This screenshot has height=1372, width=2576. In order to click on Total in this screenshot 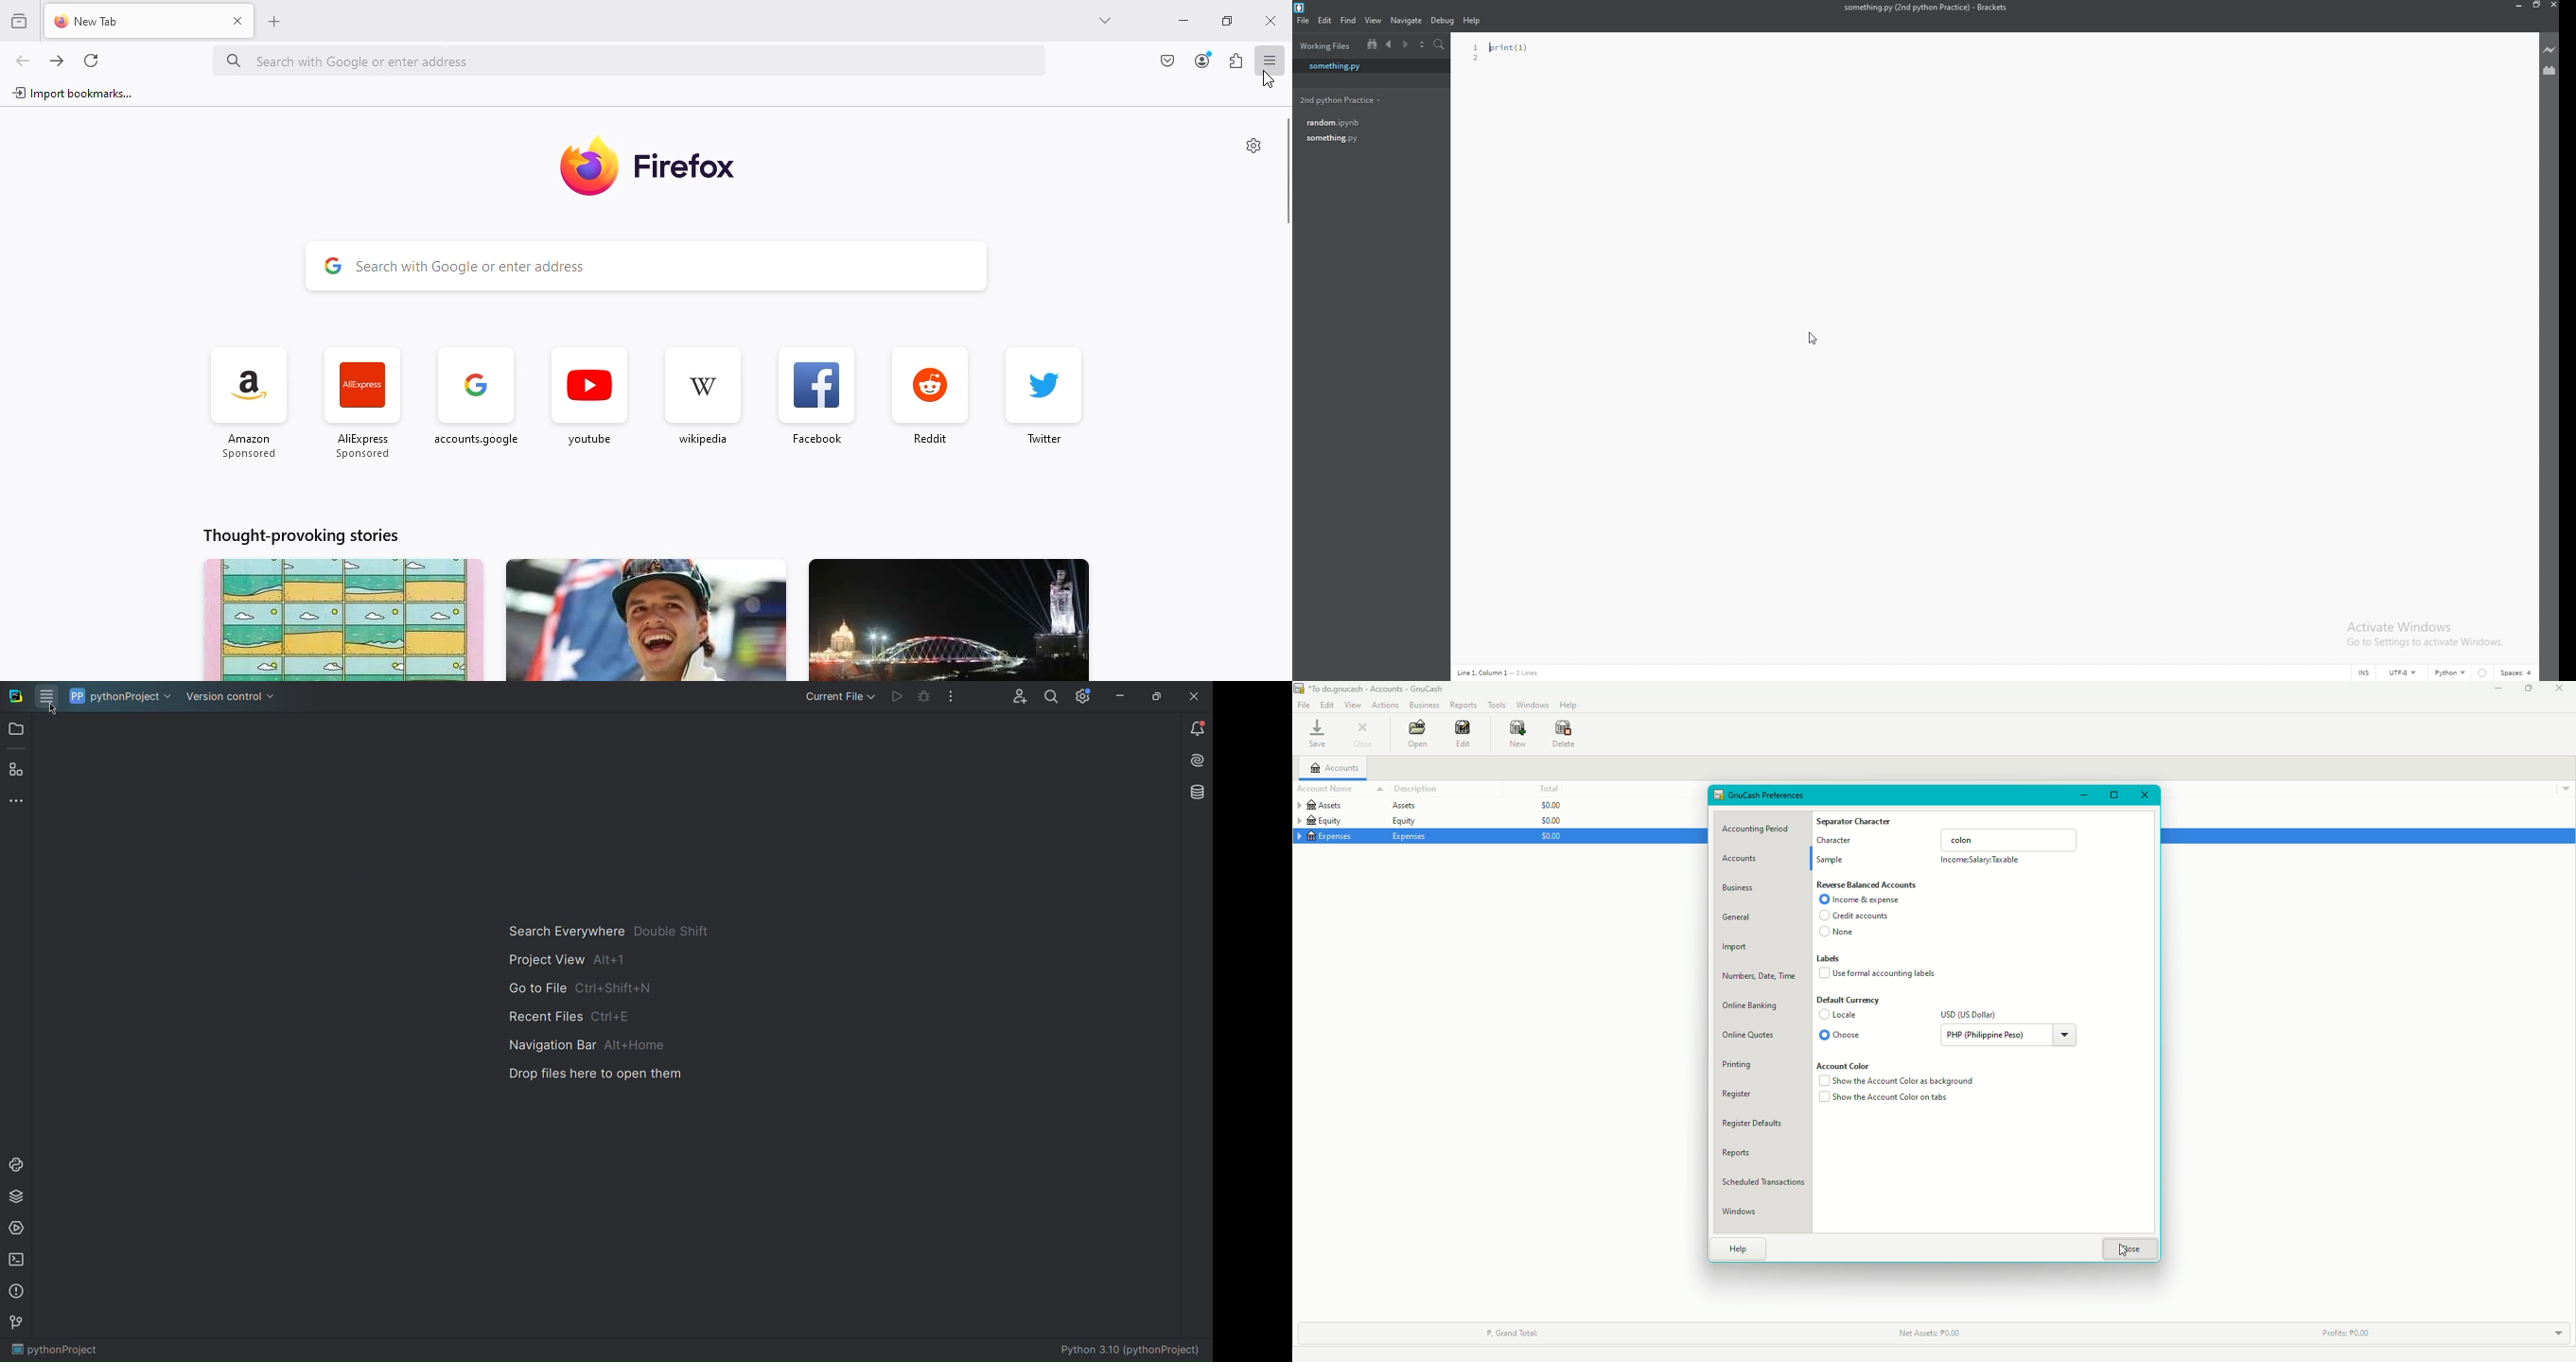, I will do `click(1547, 788)`.